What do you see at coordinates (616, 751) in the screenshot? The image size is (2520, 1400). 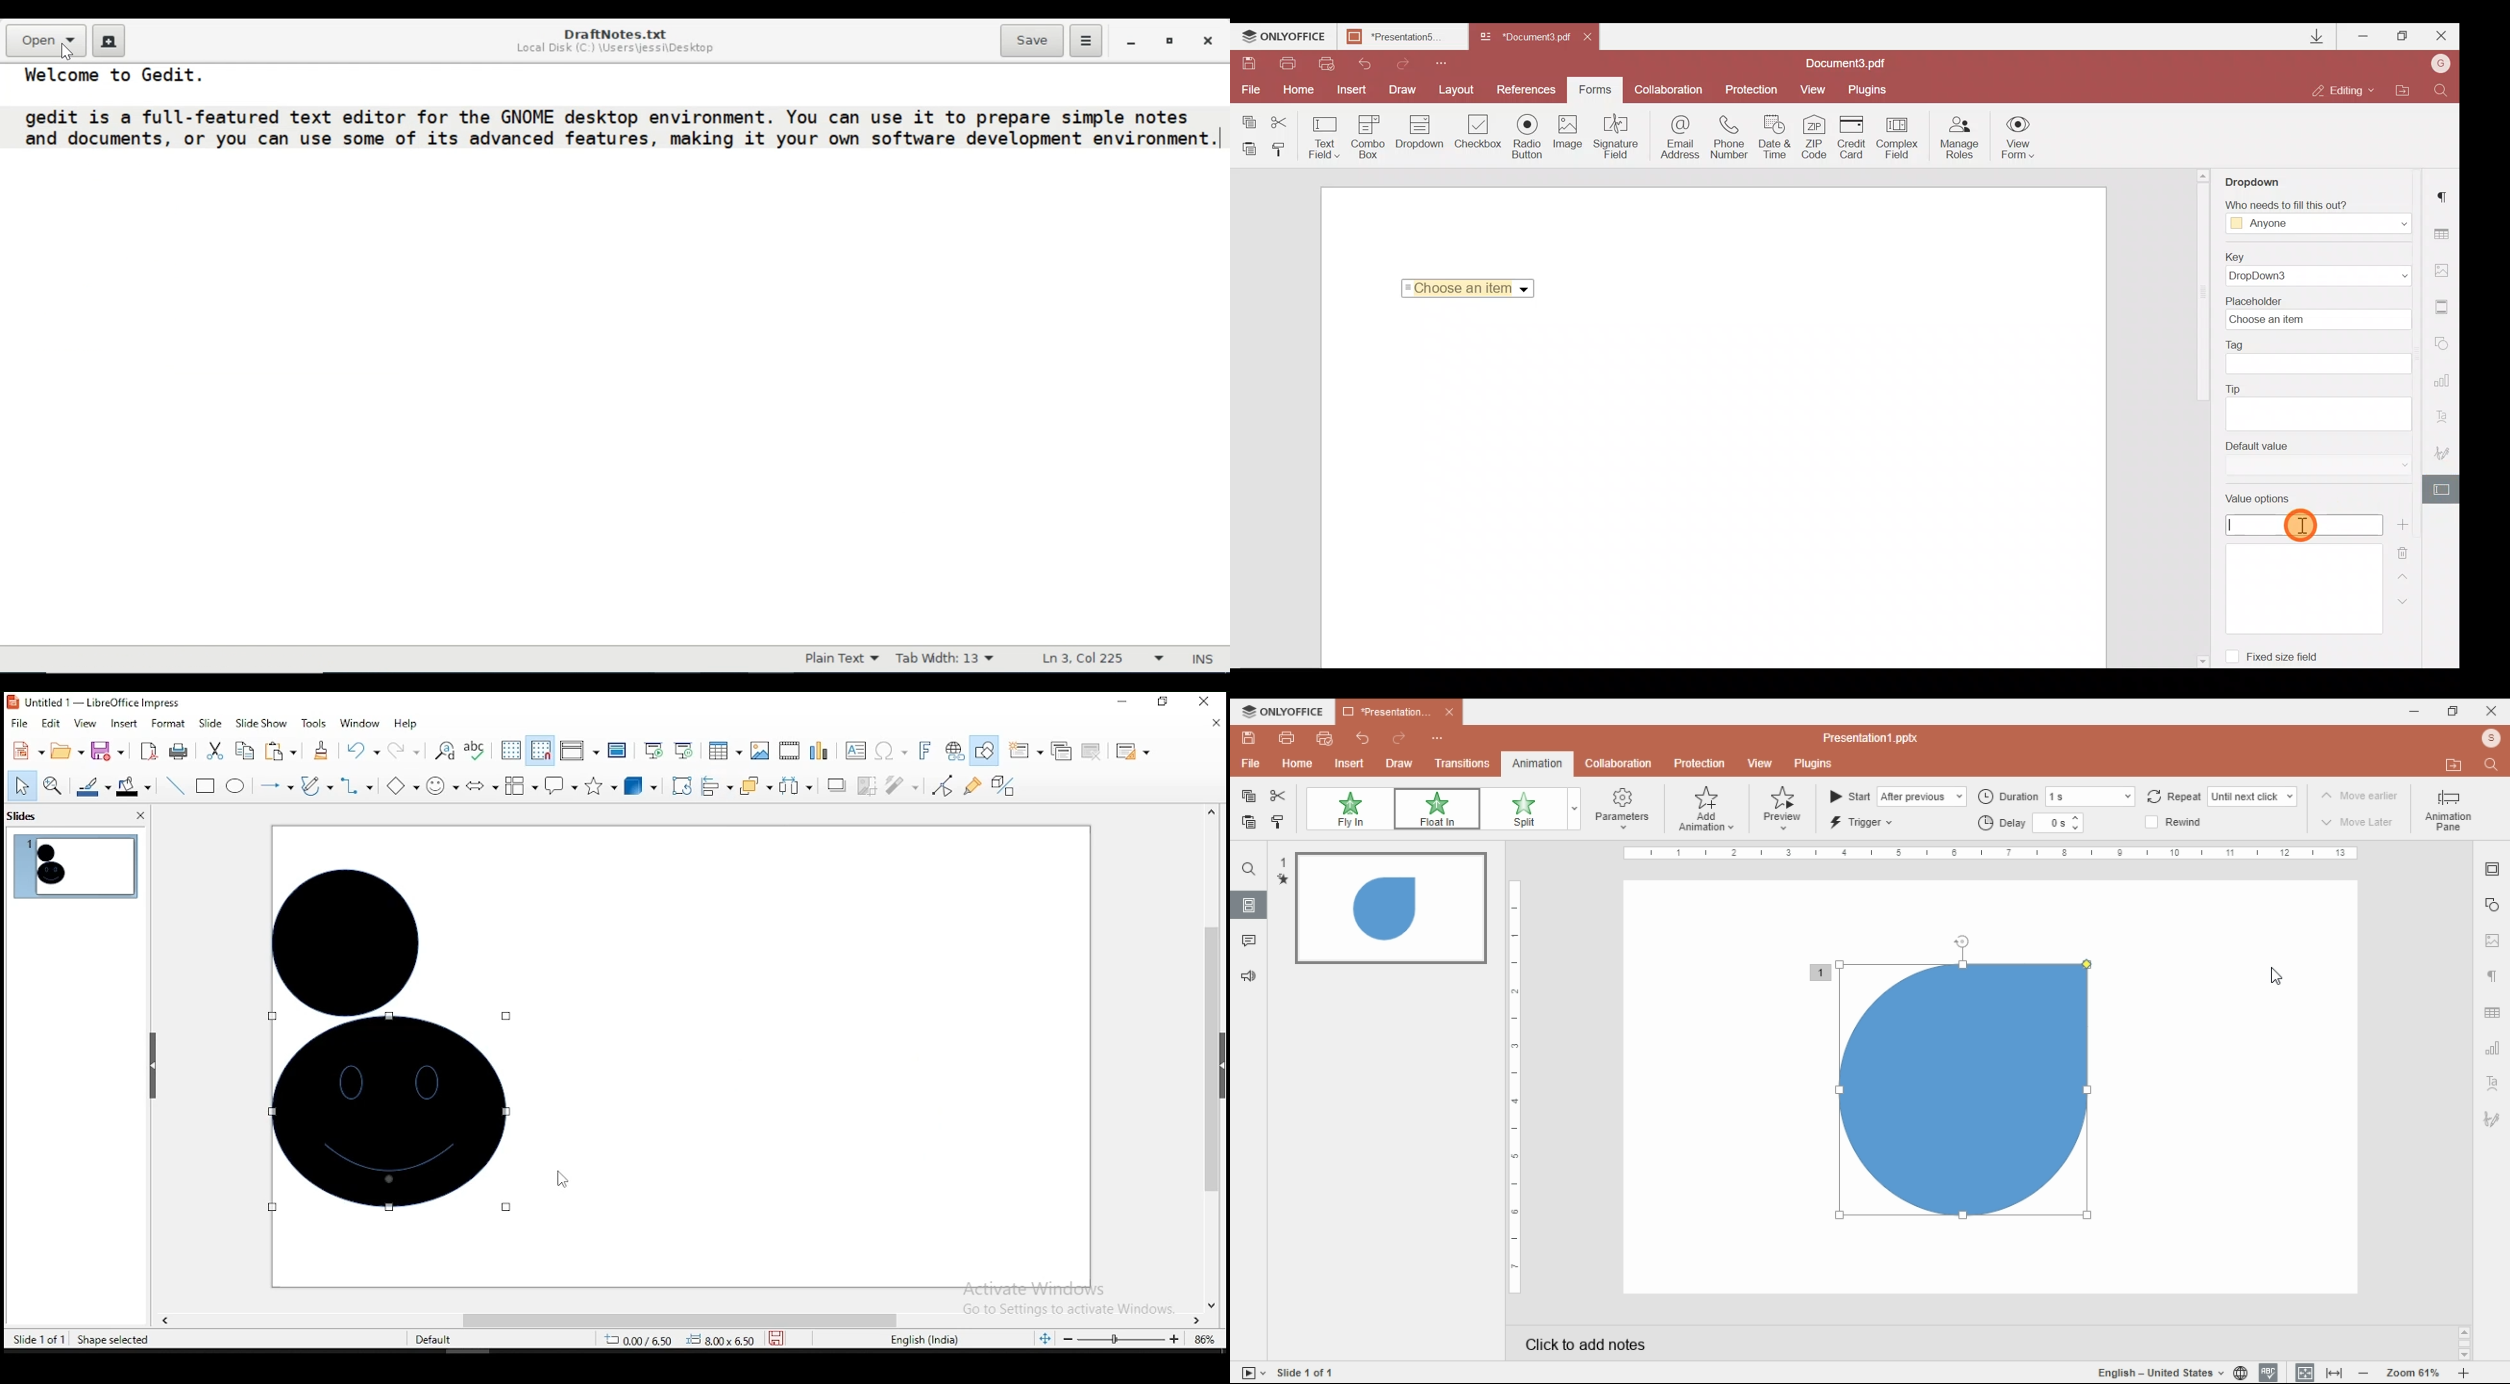 I see `master slide` at bounding box center [616, 751].